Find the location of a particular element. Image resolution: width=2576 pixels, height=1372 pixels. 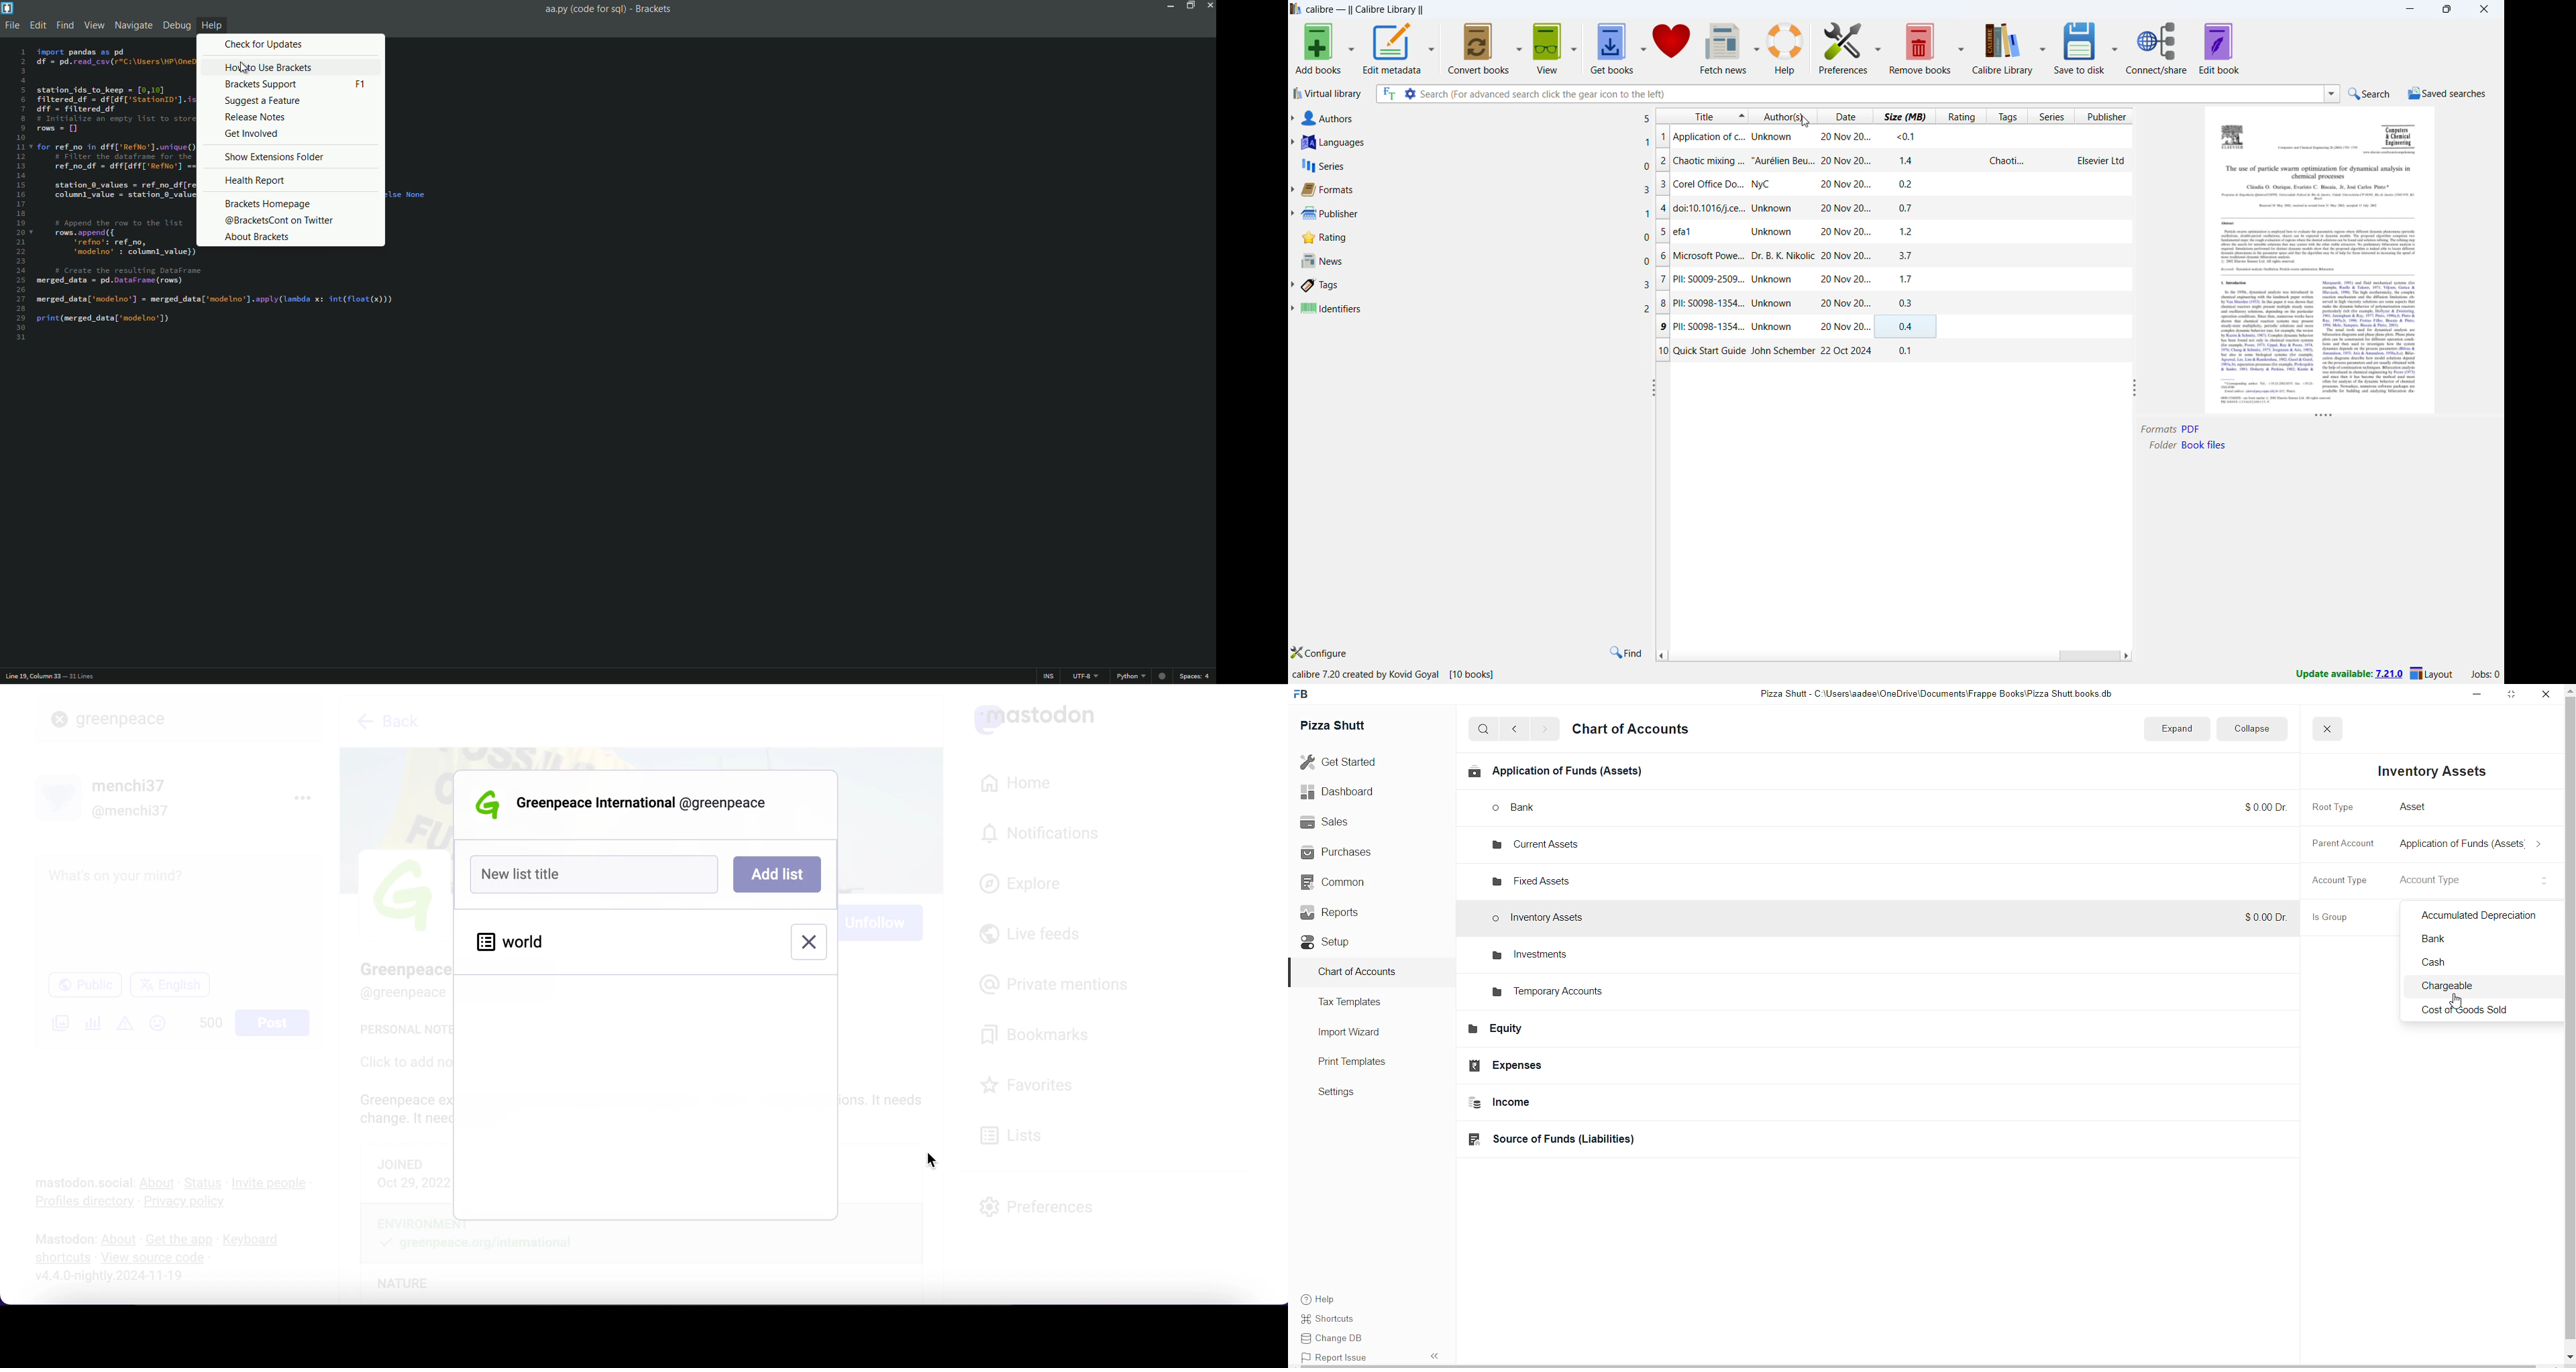

Inventory Assets is located at coordinates (1544, 919).